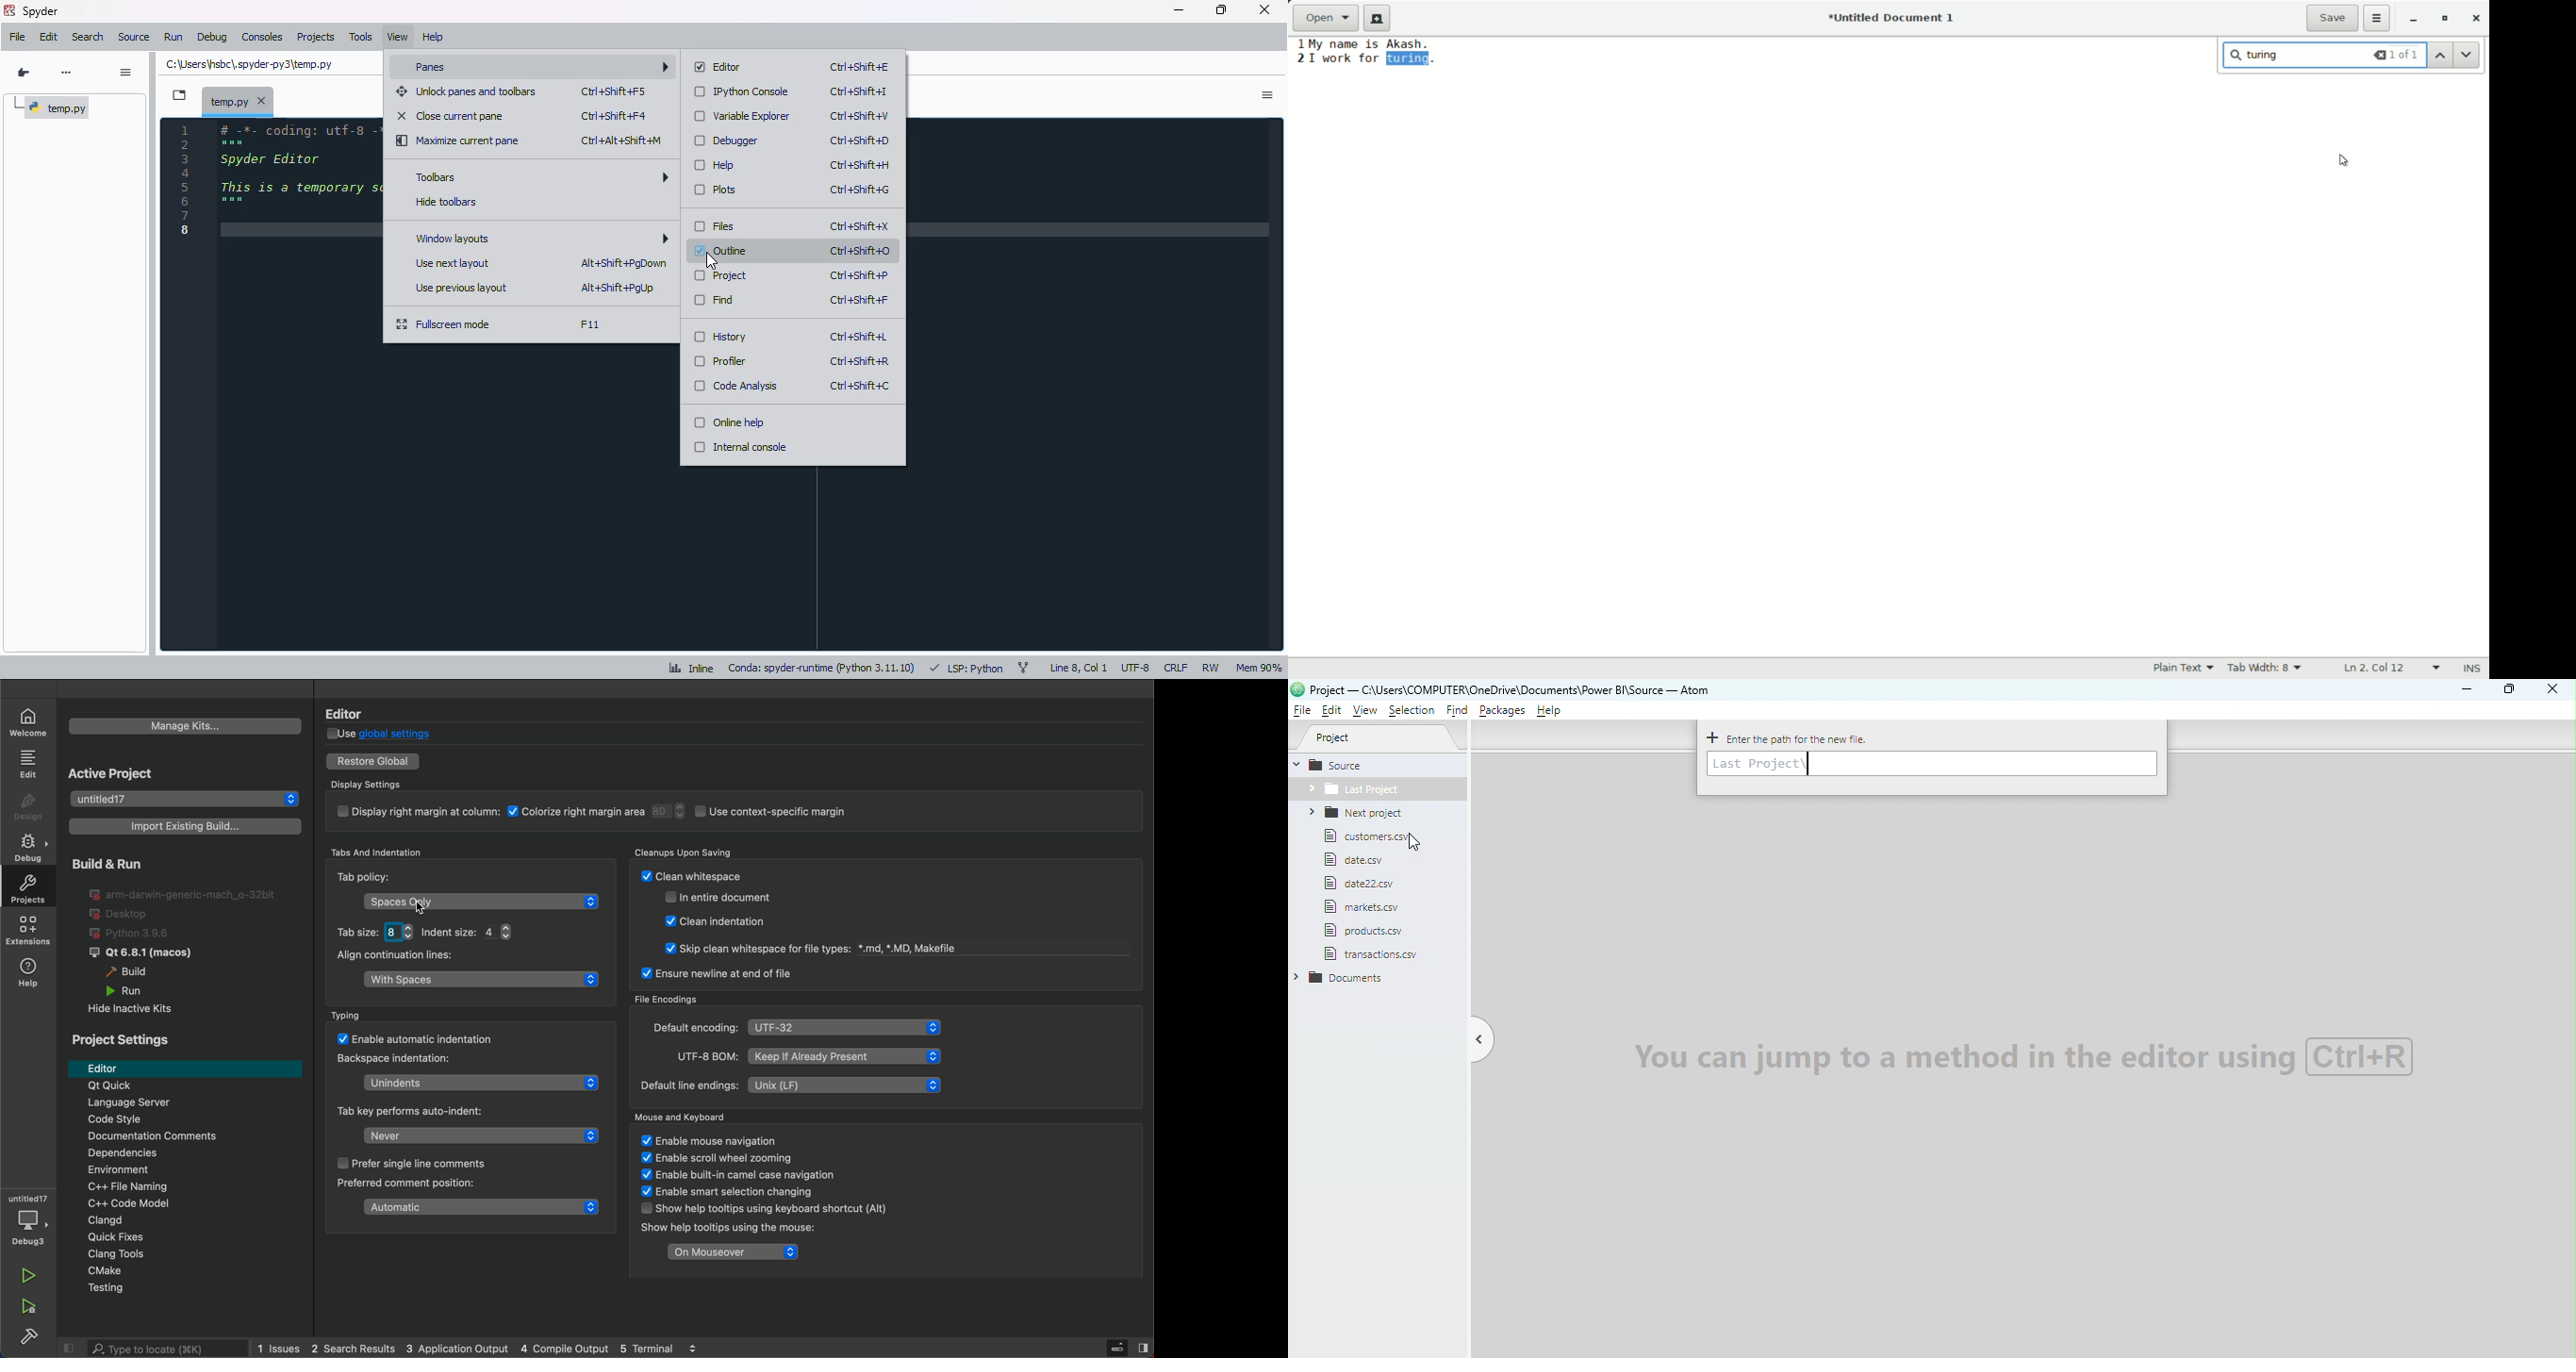 This screenshot has height=1372, width=2576. Describe the element at coordinates (692, 668) in the screenshot. I see `inline` at that location.